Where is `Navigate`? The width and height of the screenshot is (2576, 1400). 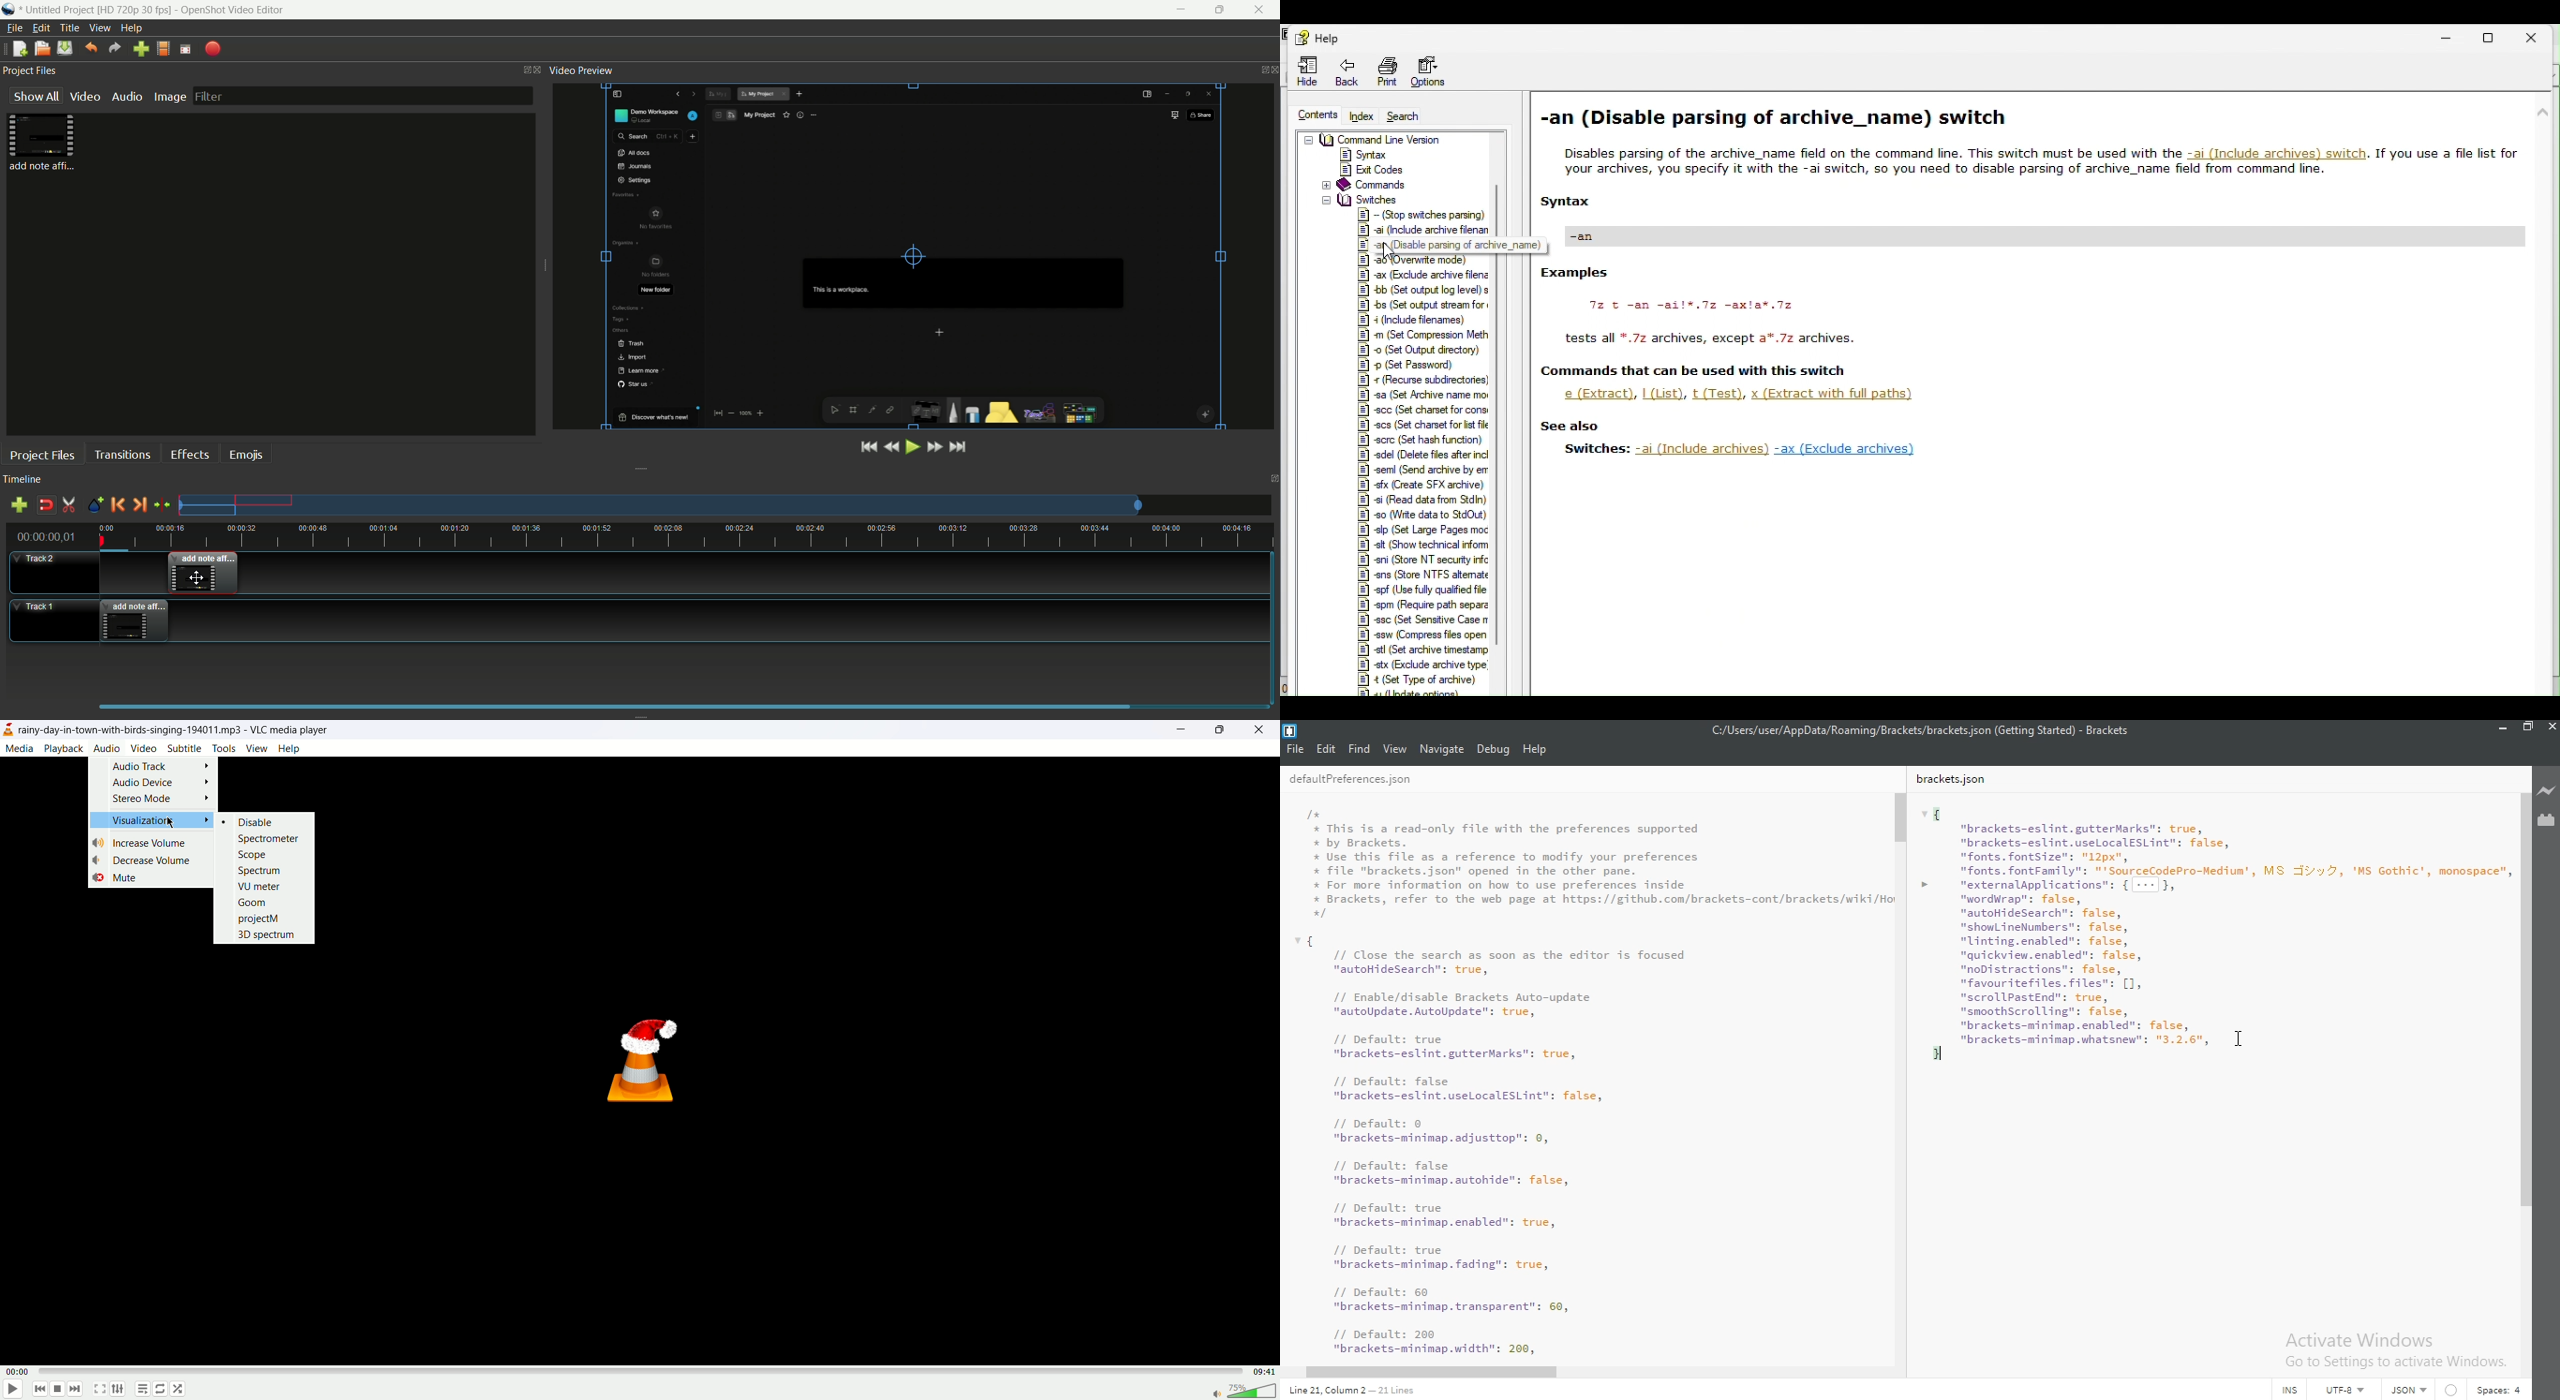 Navigate is located at coordinates (1443, 748).